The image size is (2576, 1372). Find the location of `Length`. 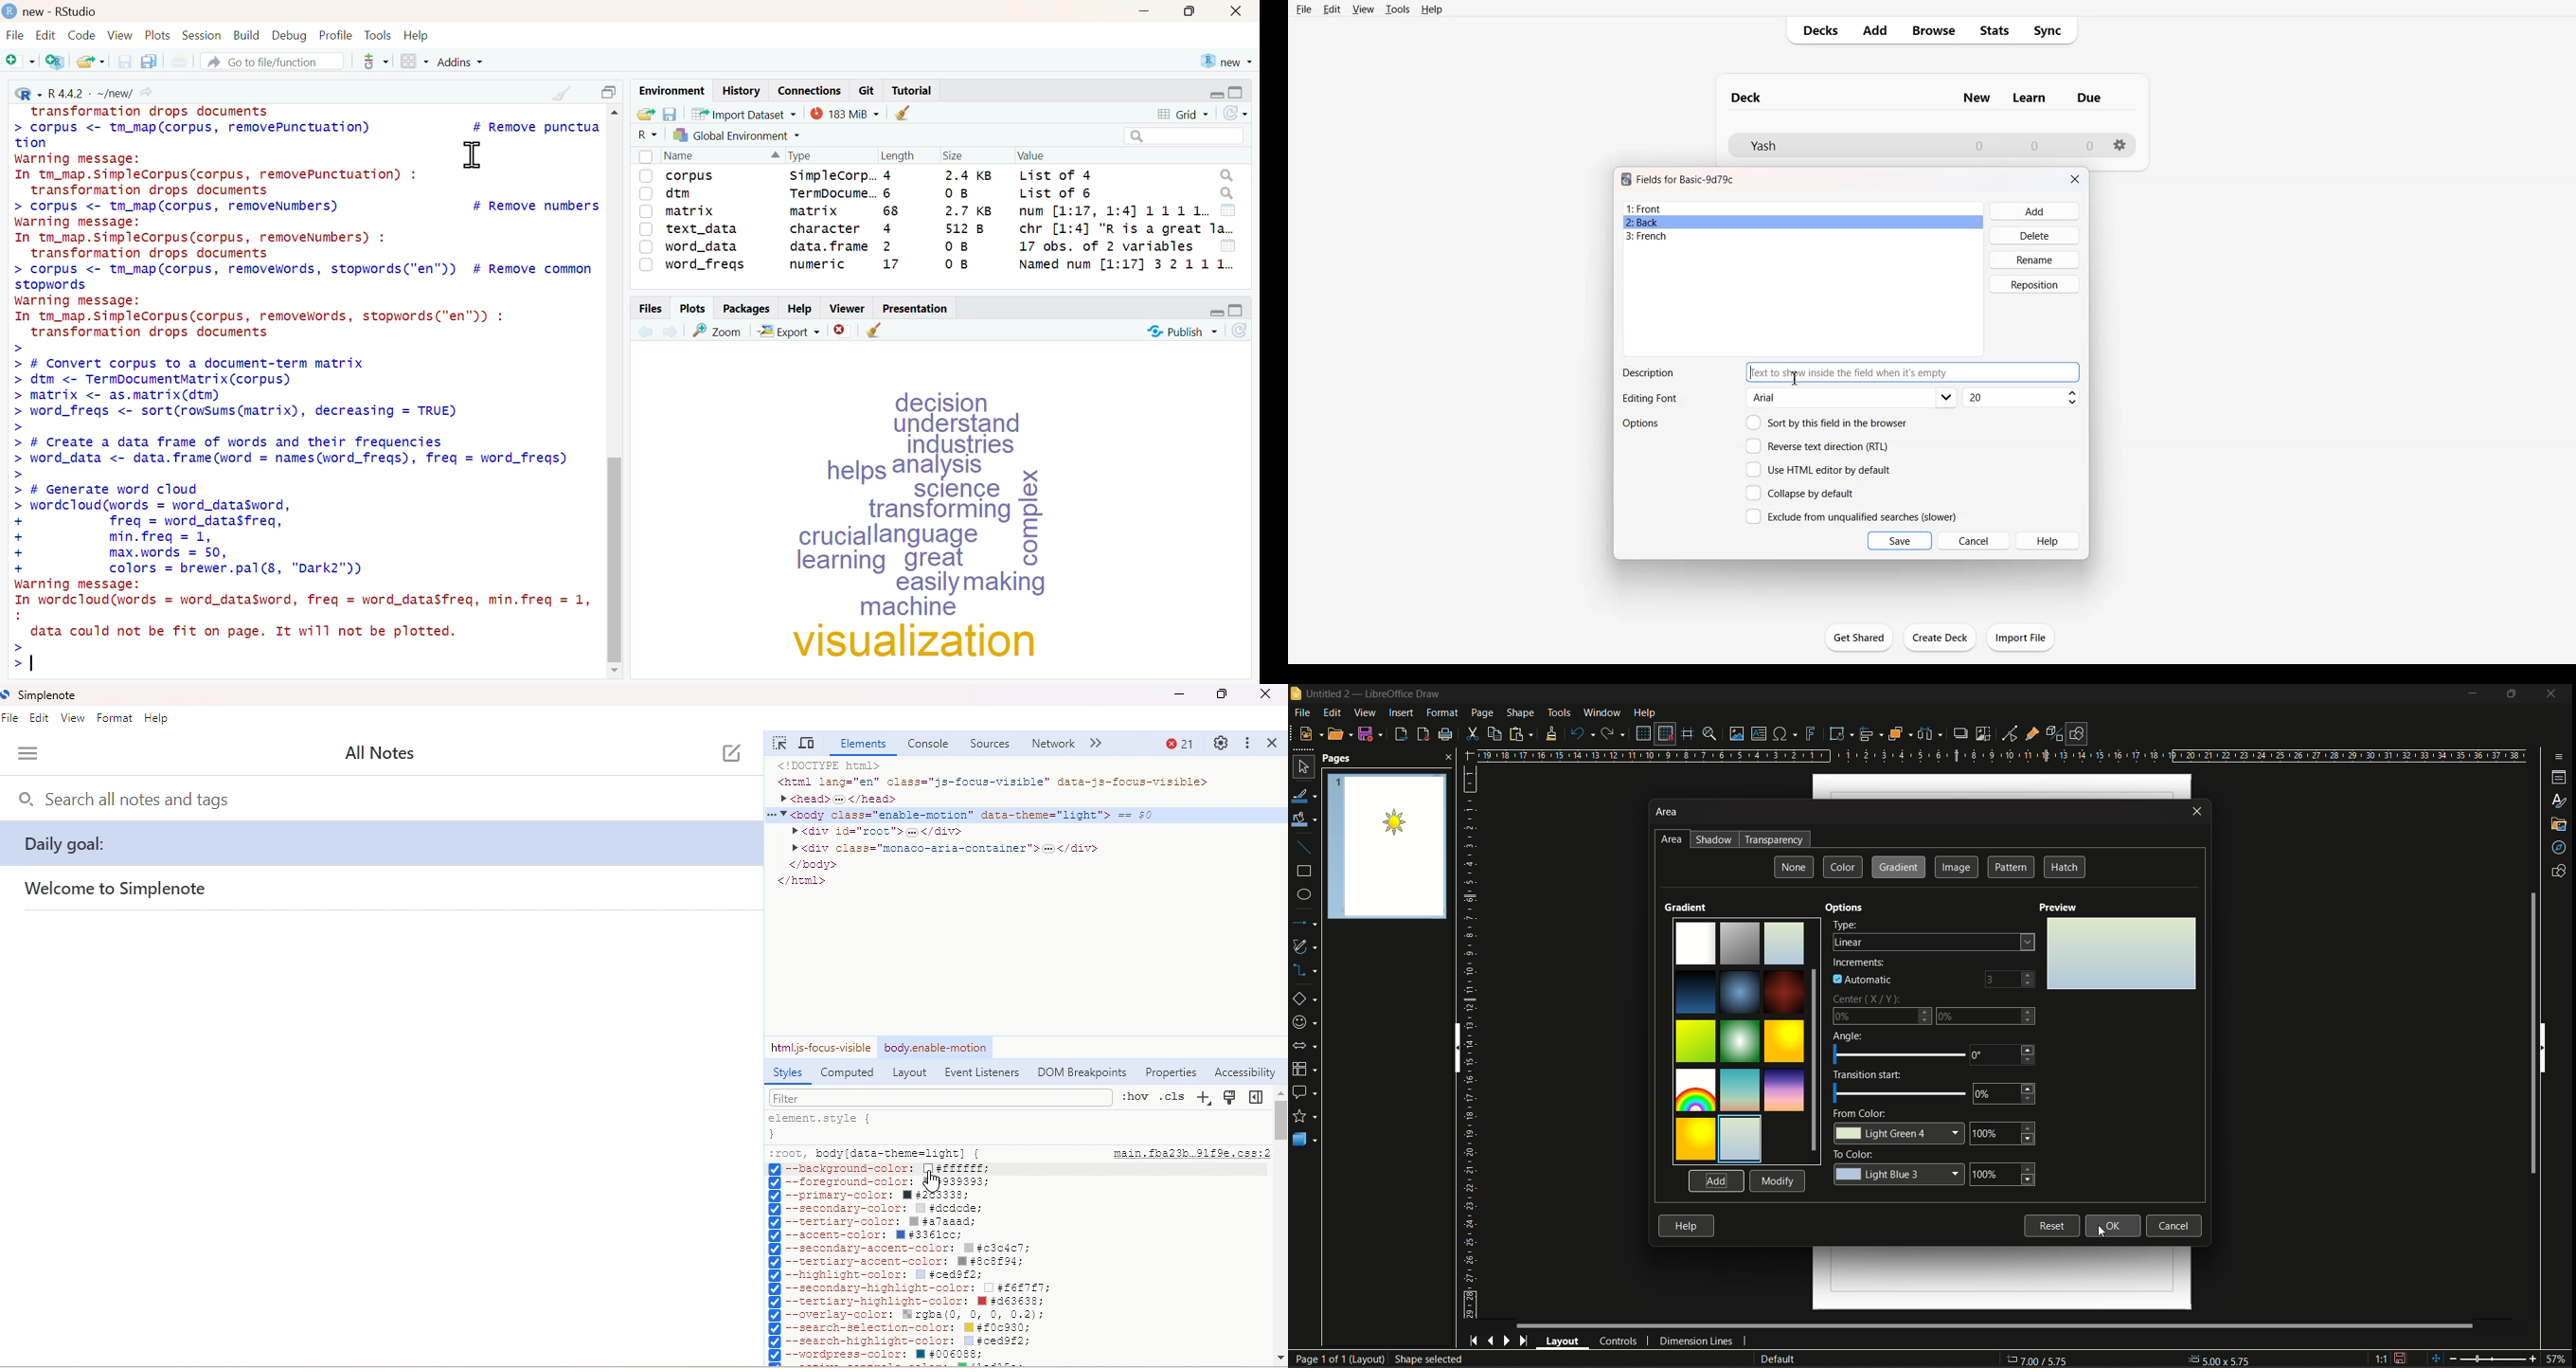

Length is located at coordinates (897, 156).